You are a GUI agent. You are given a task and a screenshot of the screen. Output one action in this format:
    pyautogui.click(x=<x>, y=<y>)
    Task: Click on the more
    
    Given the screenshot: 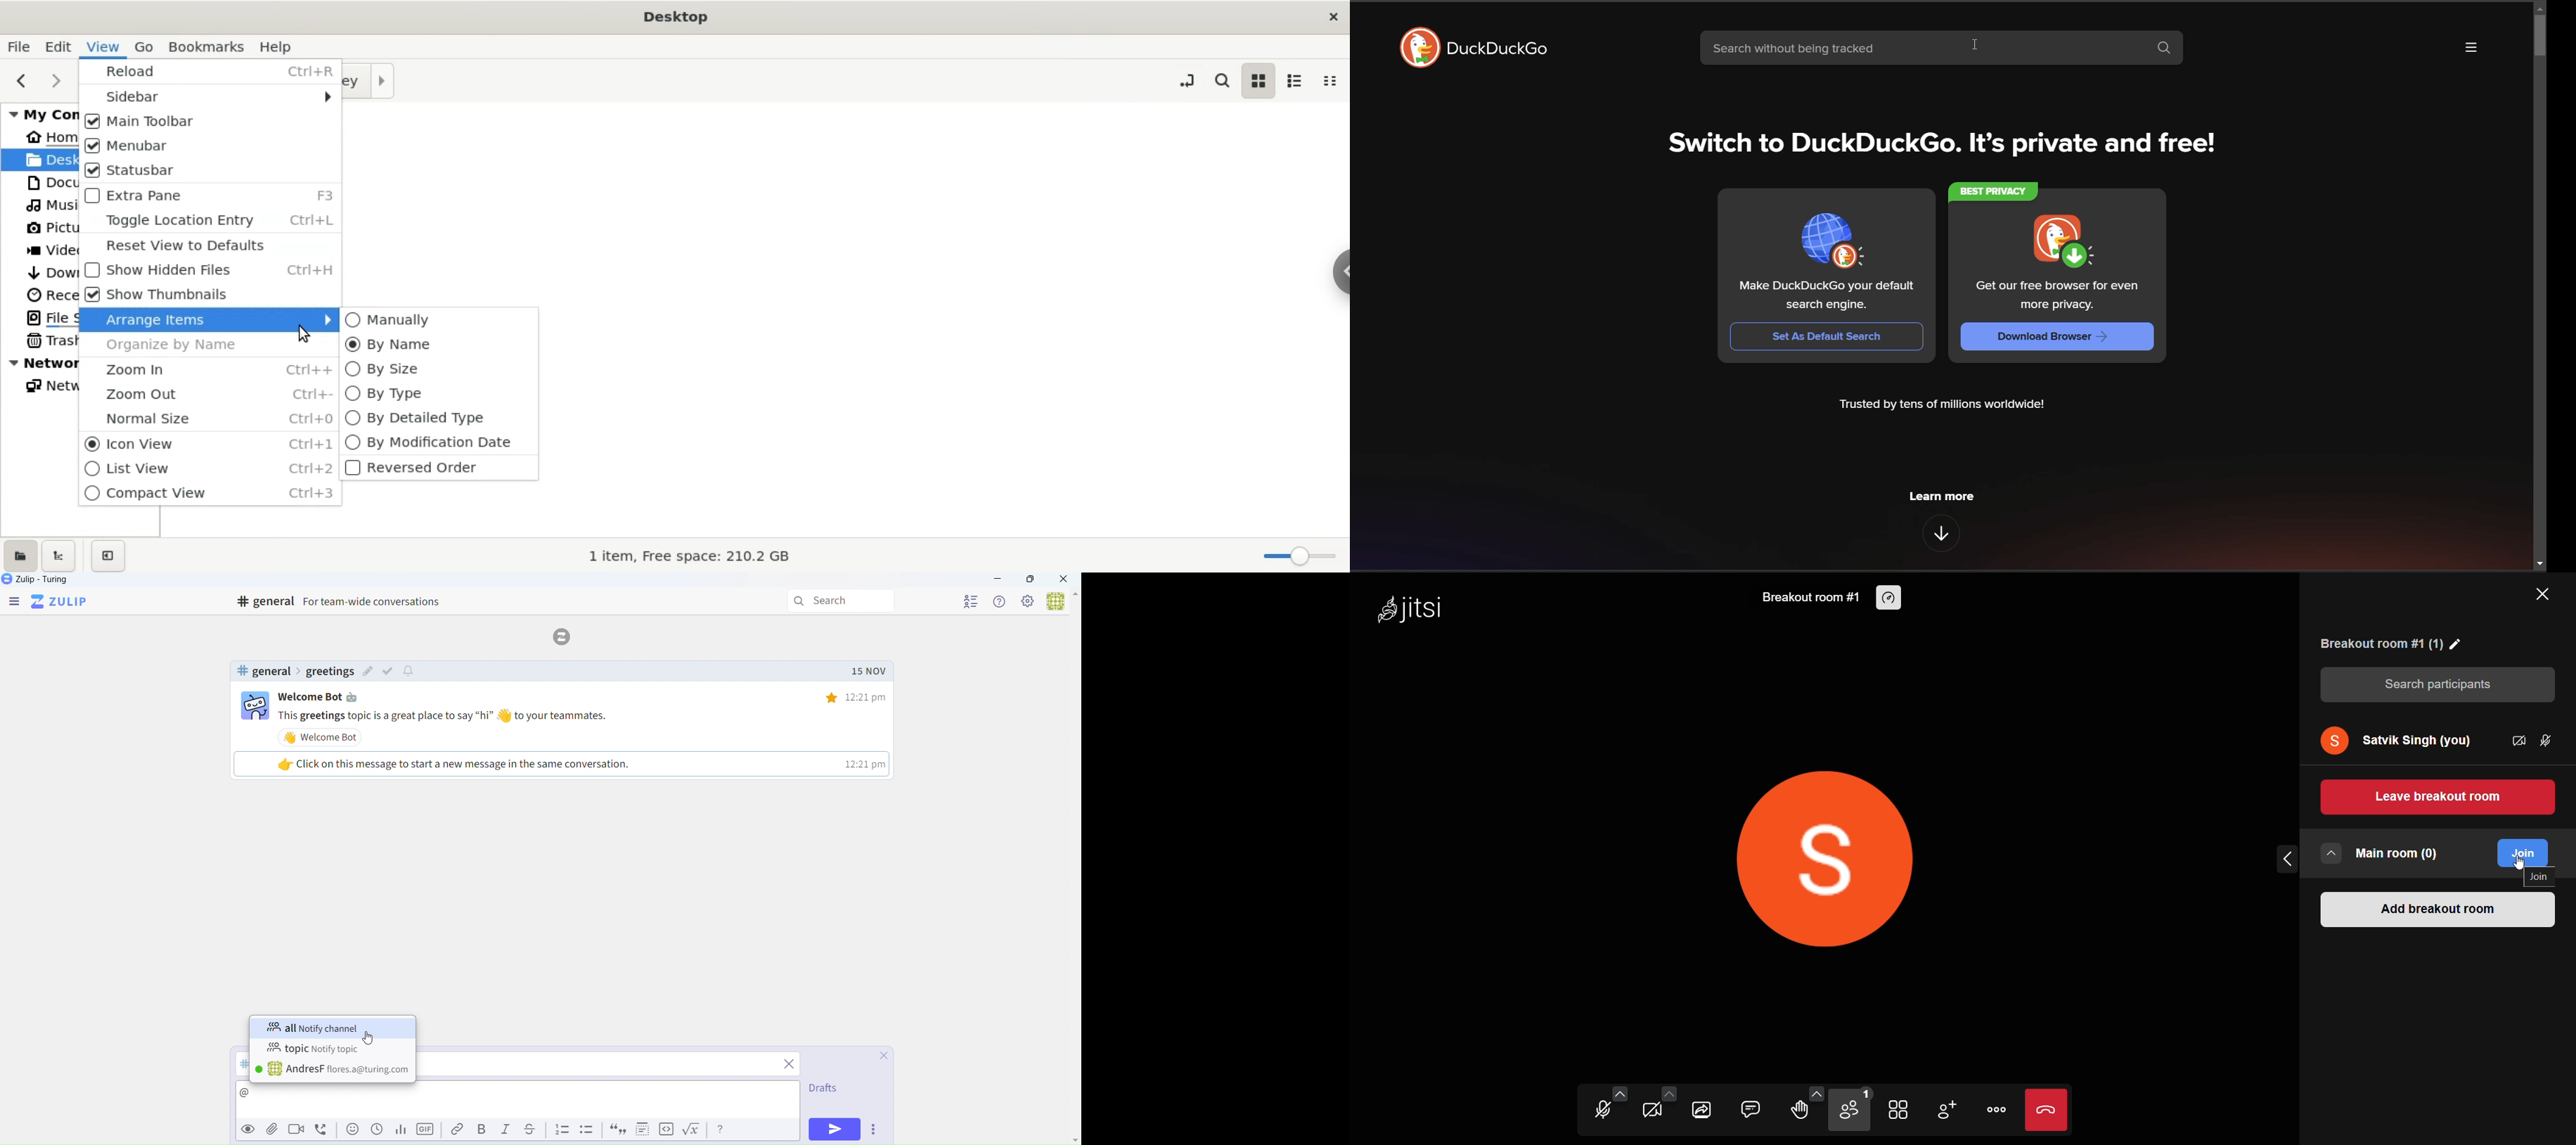 What is the action you would take?
    pyautogui.click(x=1998, y=1112)
    